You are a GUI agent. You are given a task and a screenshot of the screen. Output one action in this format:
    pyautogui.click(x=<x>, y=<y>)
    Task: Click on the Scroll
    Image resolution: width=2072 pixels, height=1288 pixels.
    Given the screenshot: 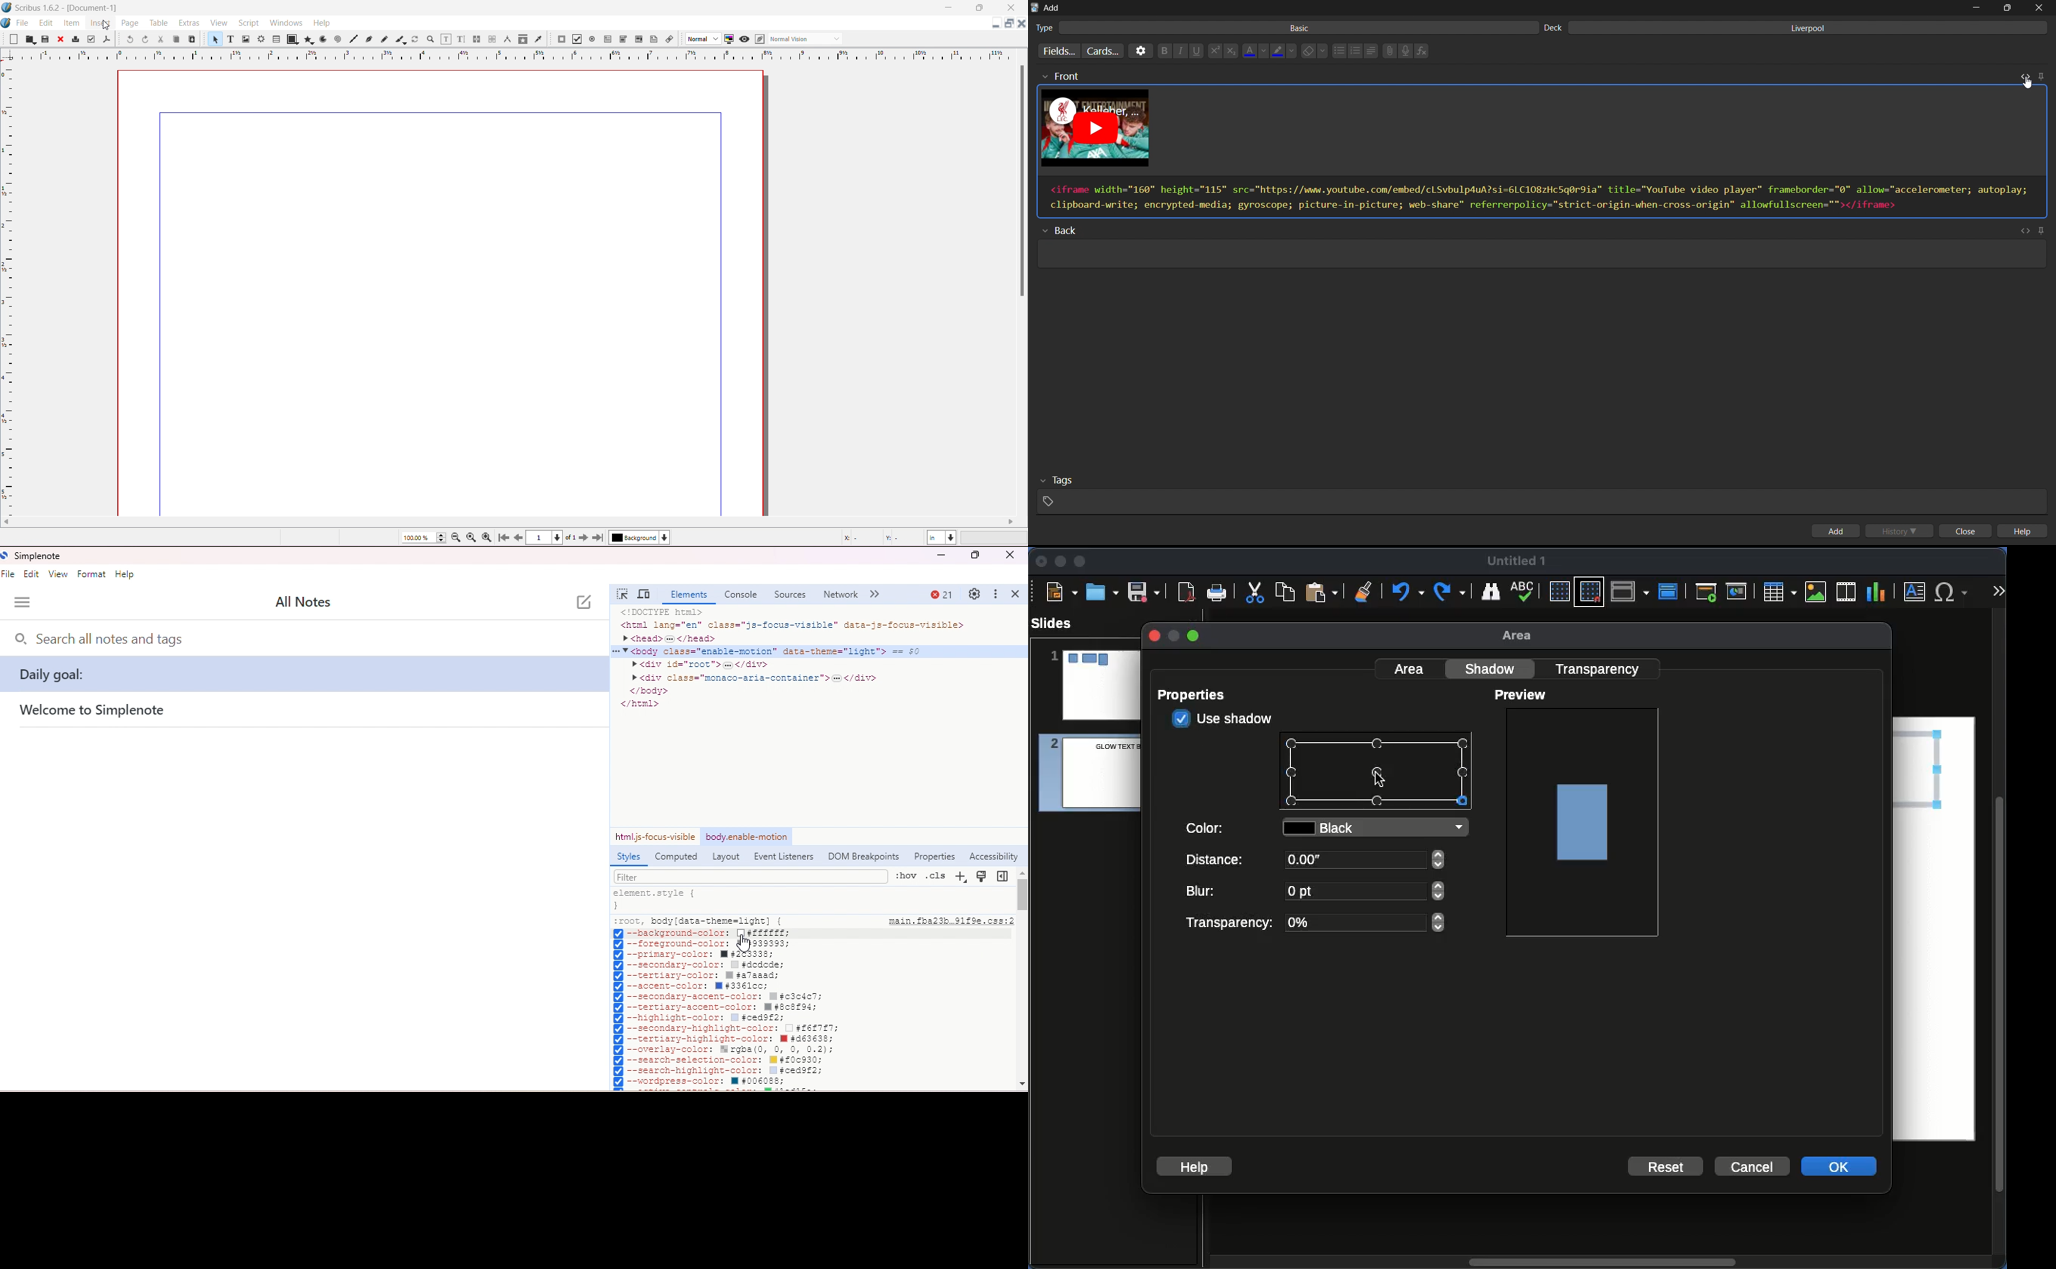 What is the action you would take?
    pyautogui.click(x=1599, y=1263)
    